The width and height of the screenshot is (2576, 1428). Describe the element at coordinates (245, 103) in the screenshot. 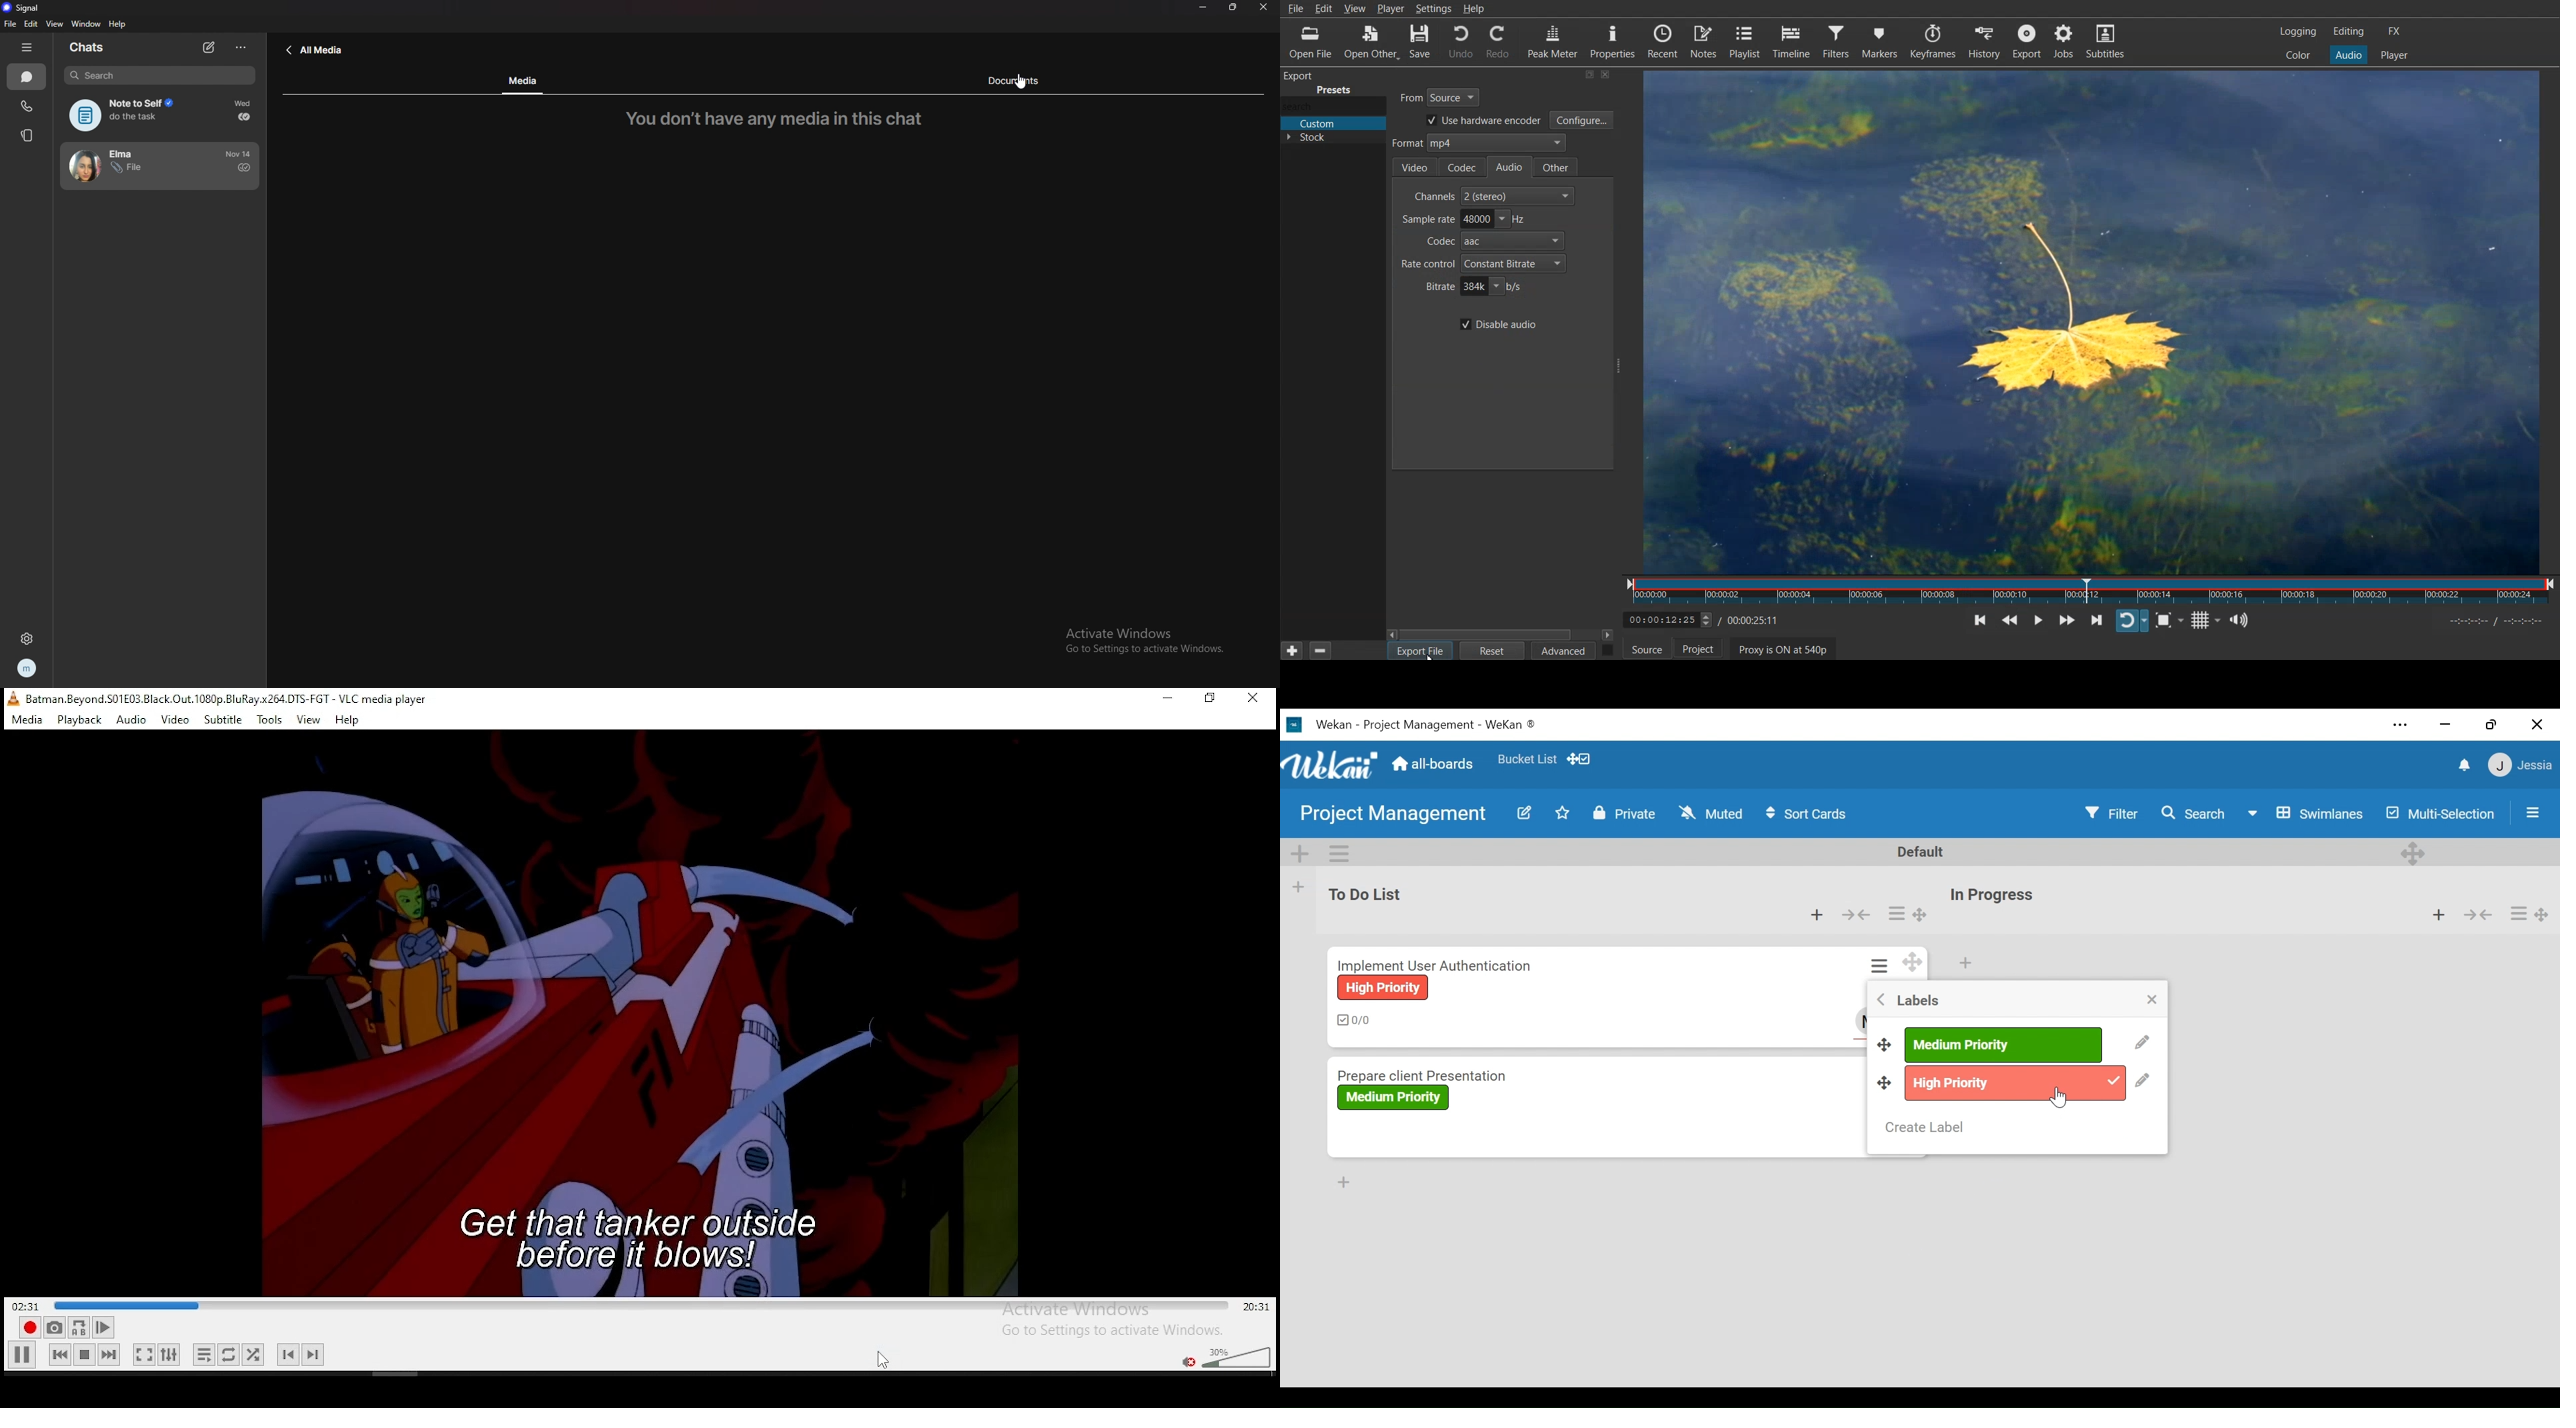

I see `time` at that location.